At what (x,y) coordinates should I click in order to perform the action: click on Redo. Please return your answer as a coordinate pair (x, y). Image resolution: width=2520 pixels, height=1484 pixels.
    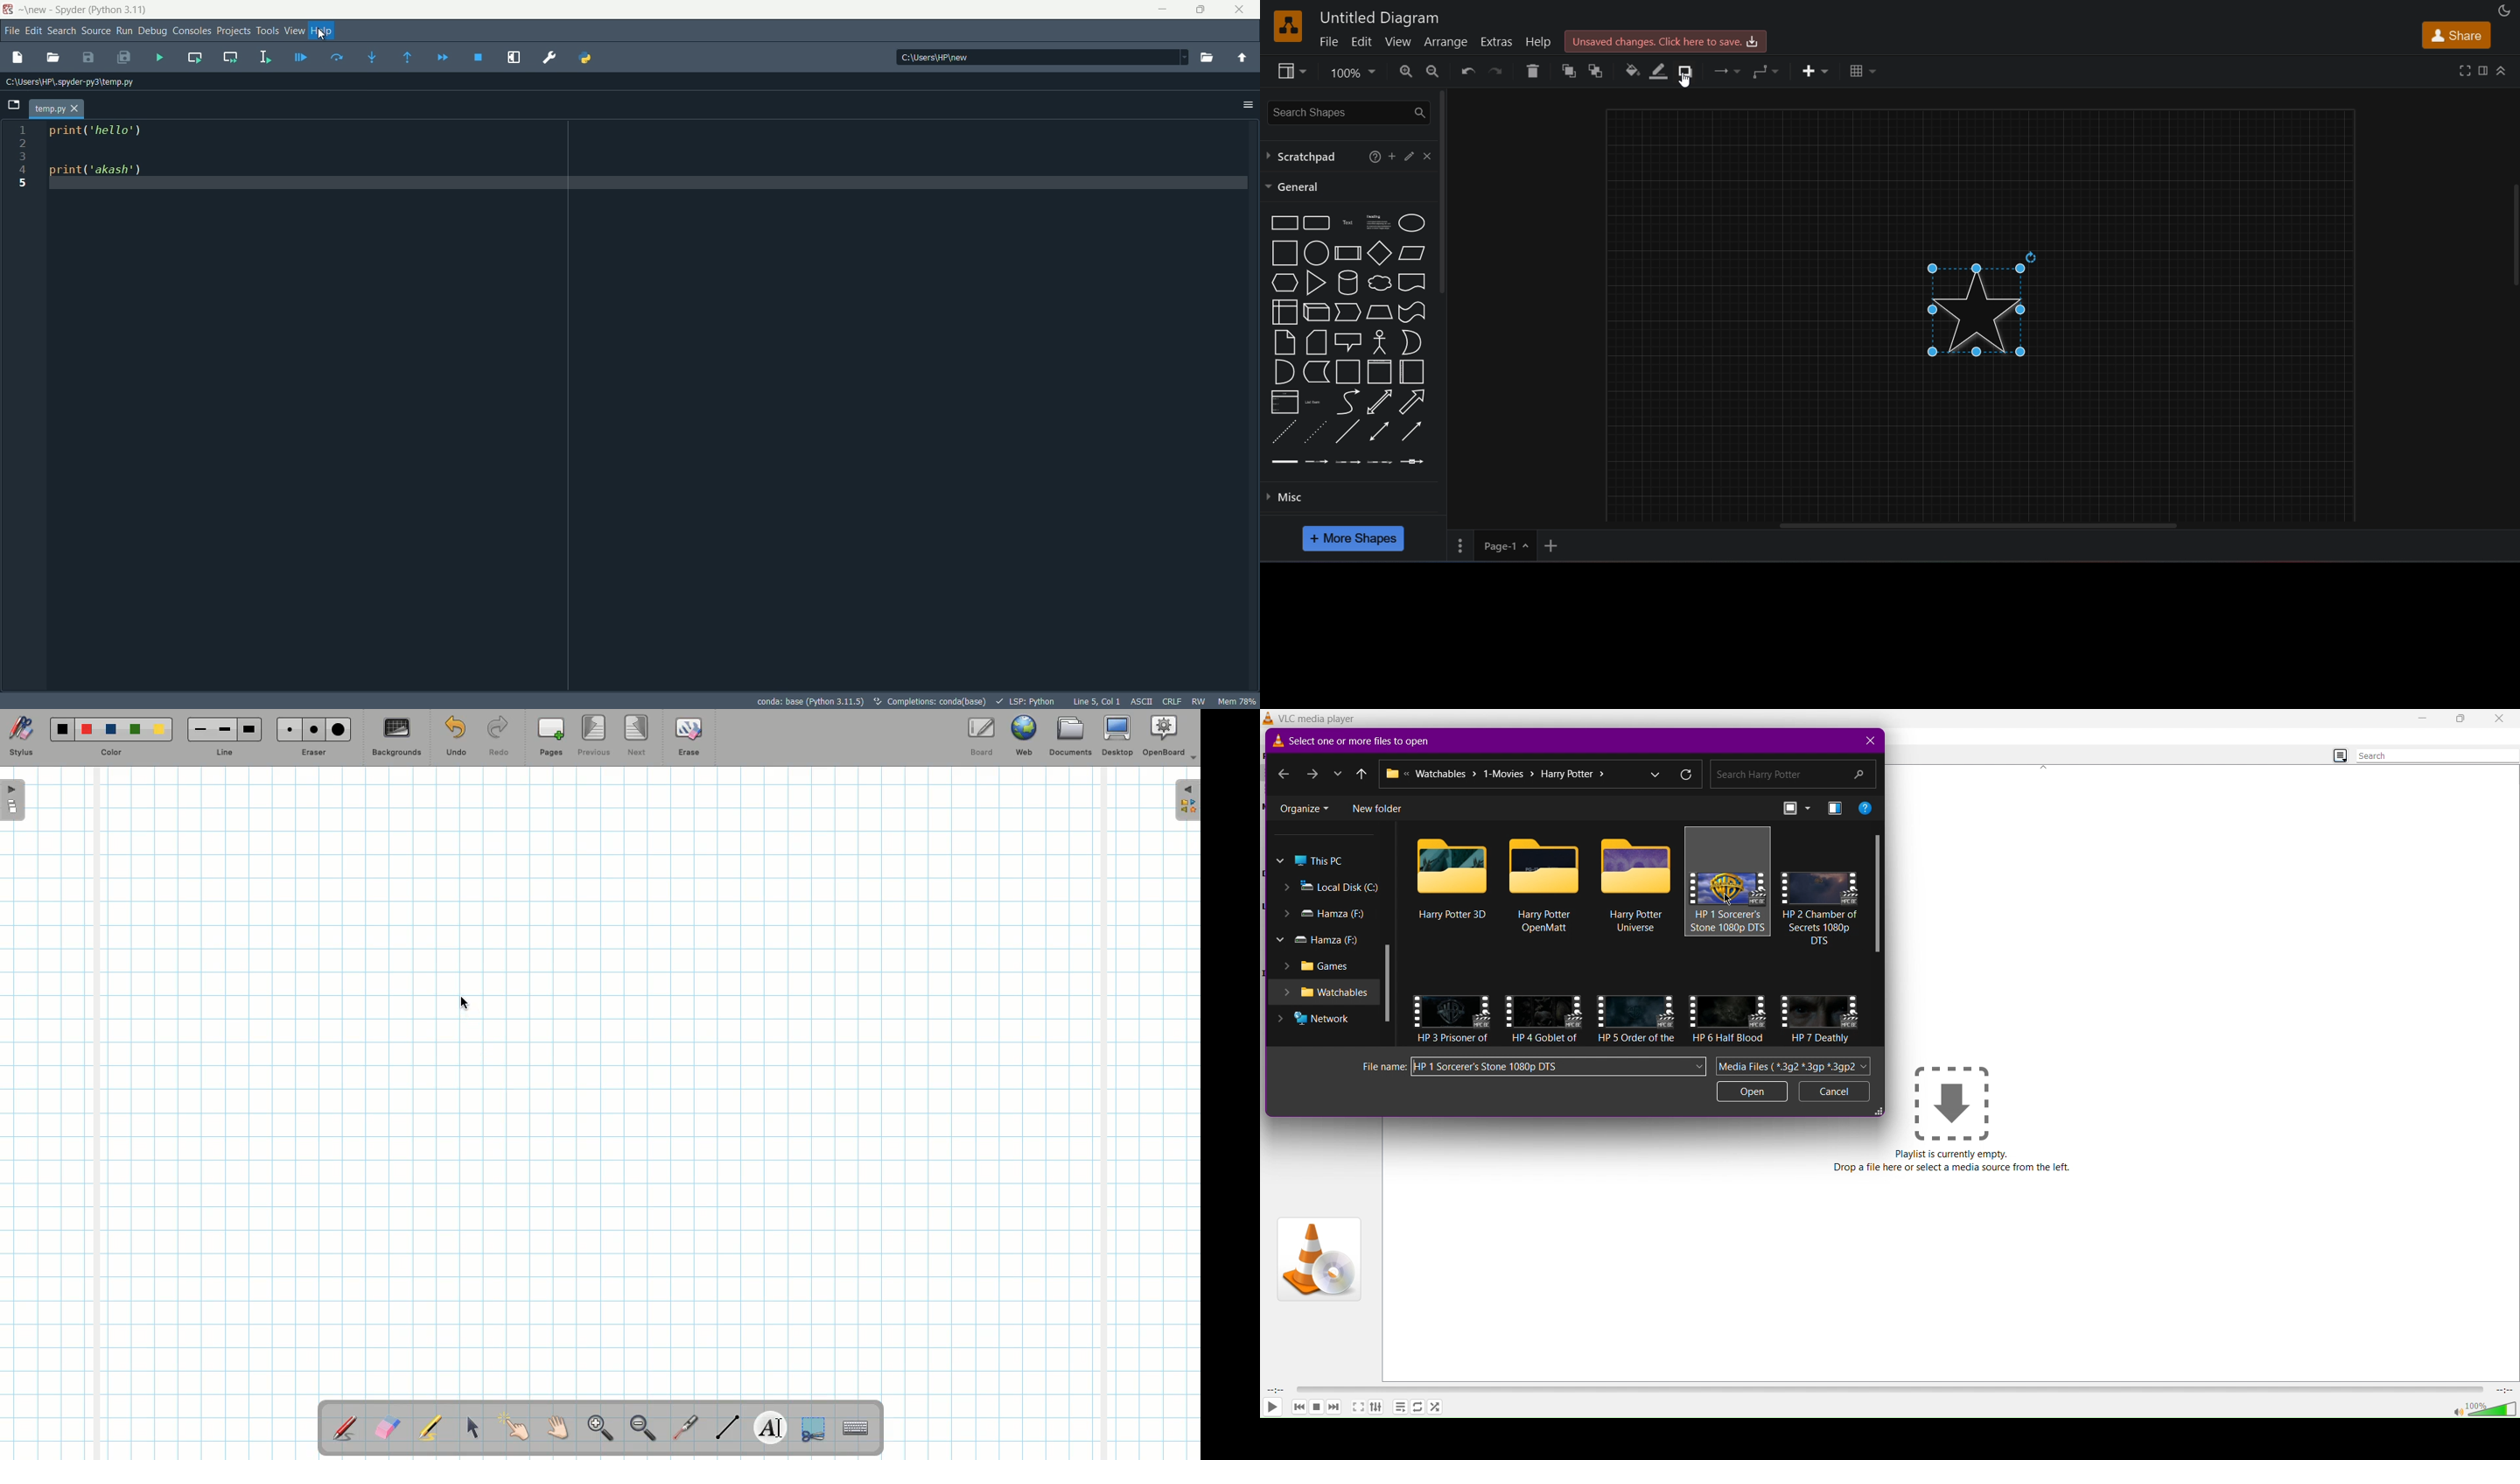
    Looking at the image, I should click on (499, 739).